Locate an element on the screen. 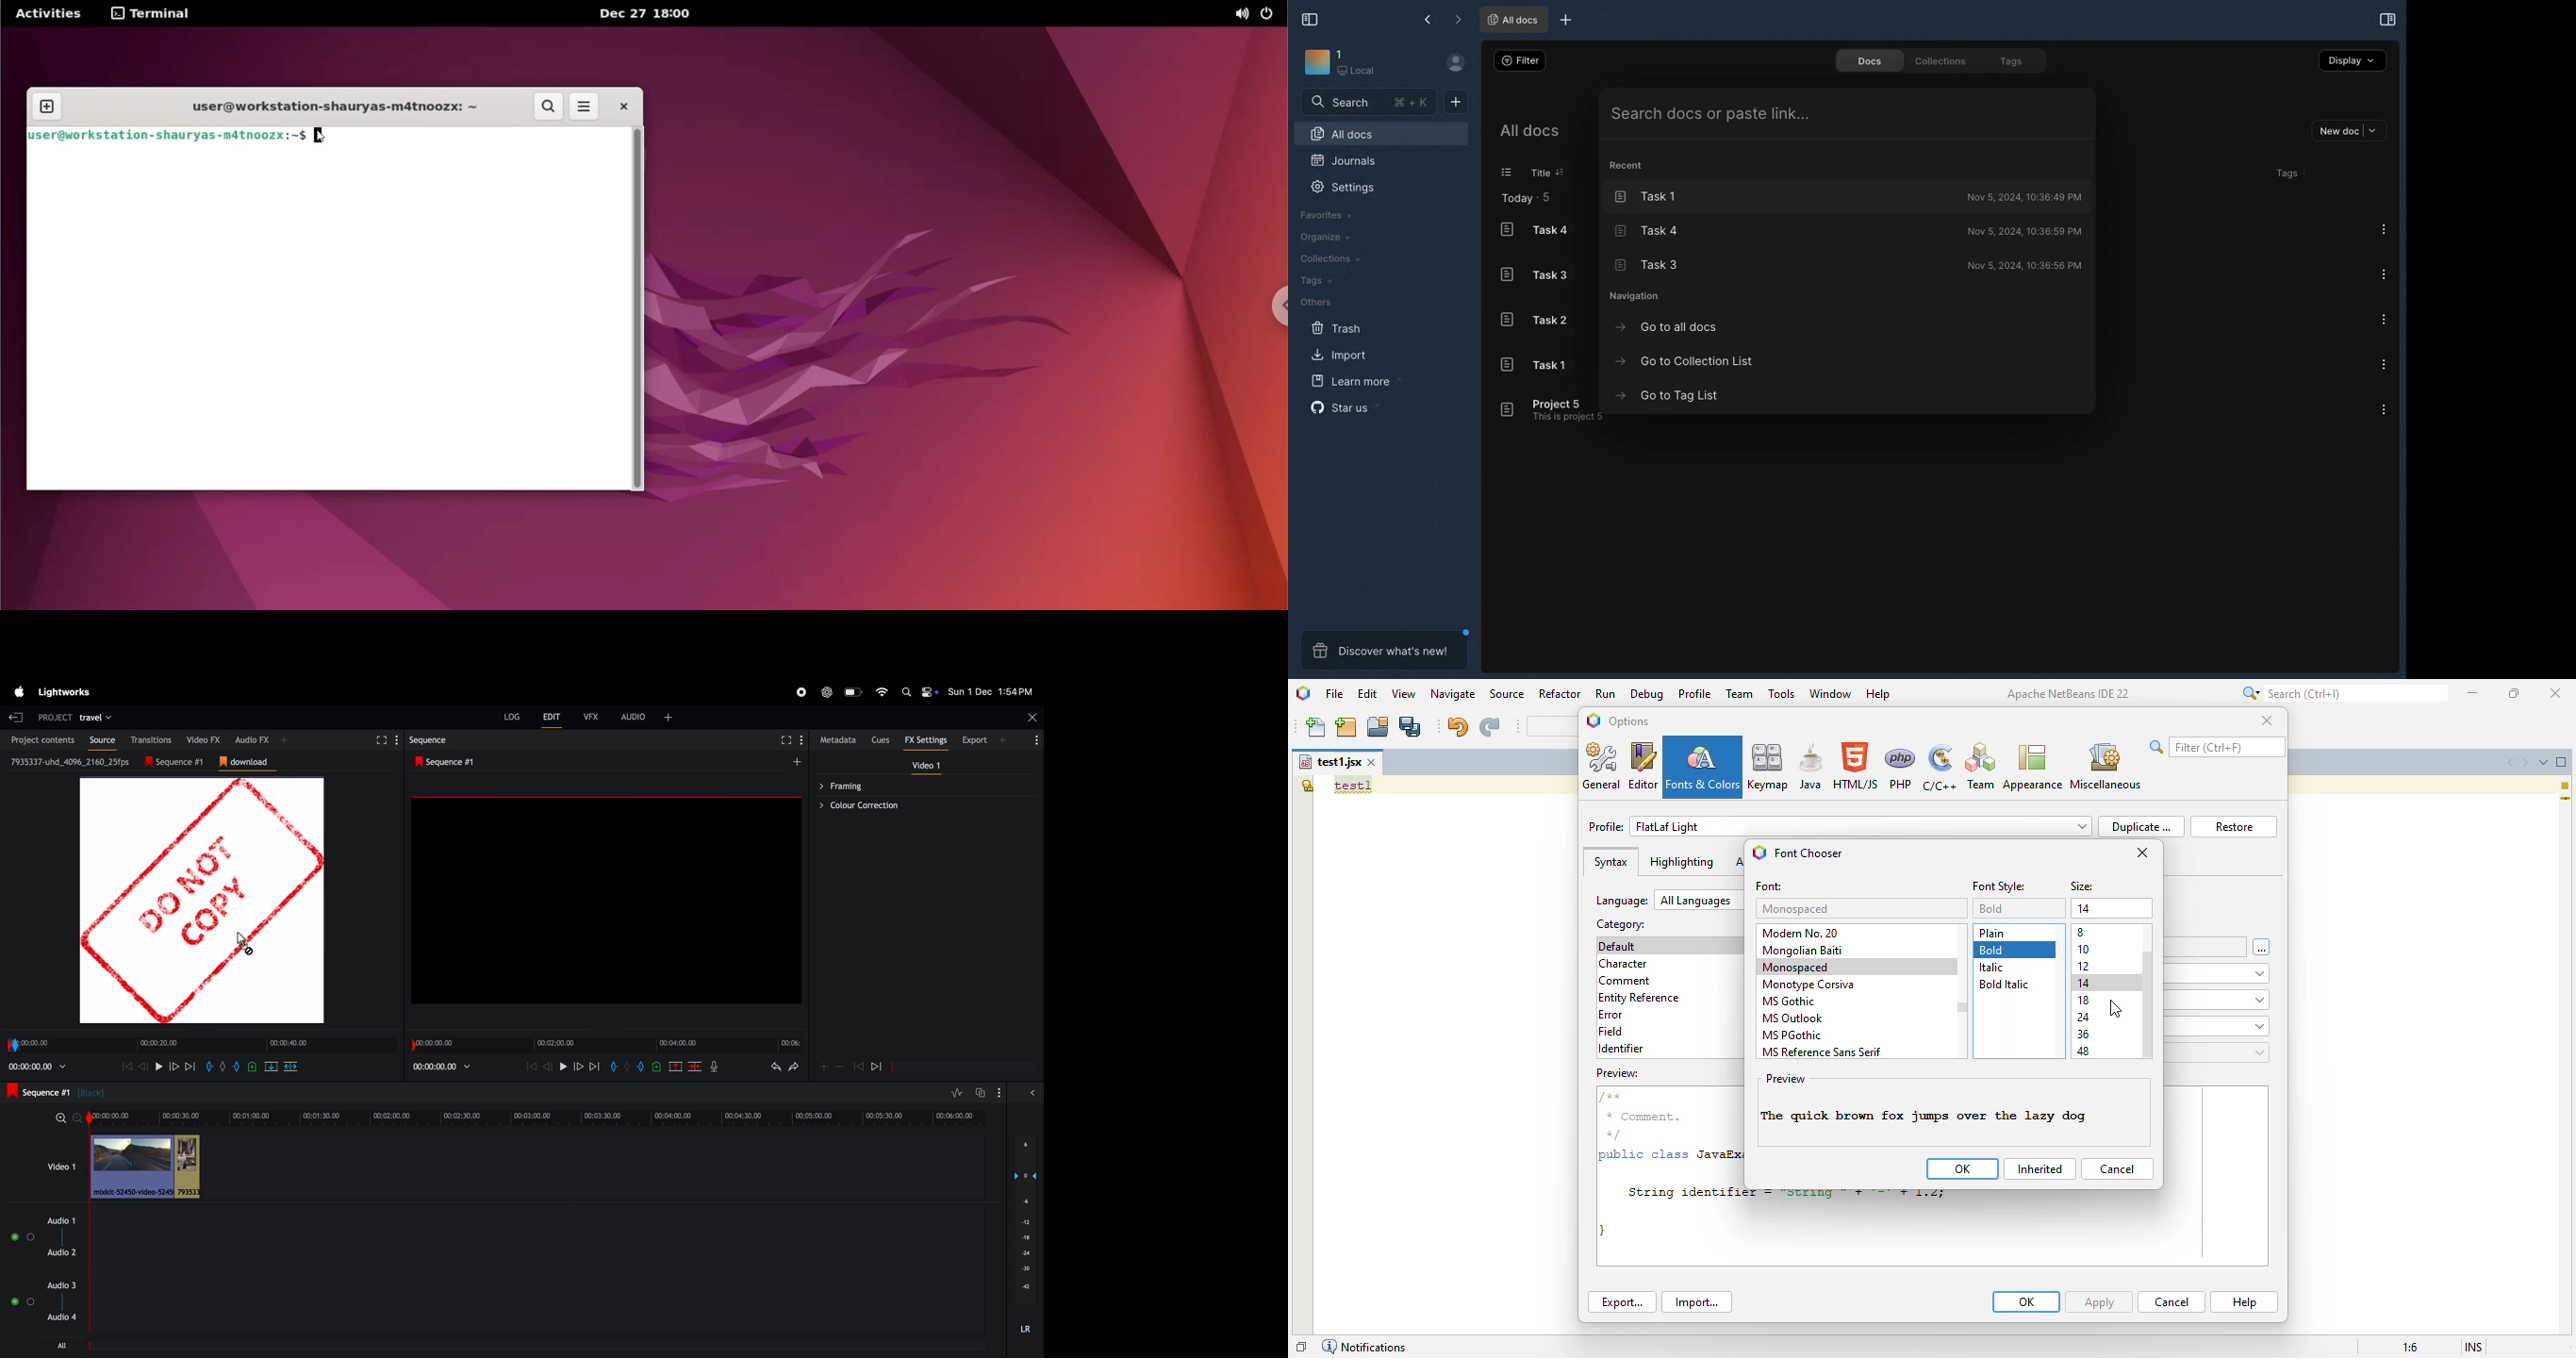 Image resolution: width=2576 pixels, height=1372 pixels. time frame is located at coordinates (606, 1045).